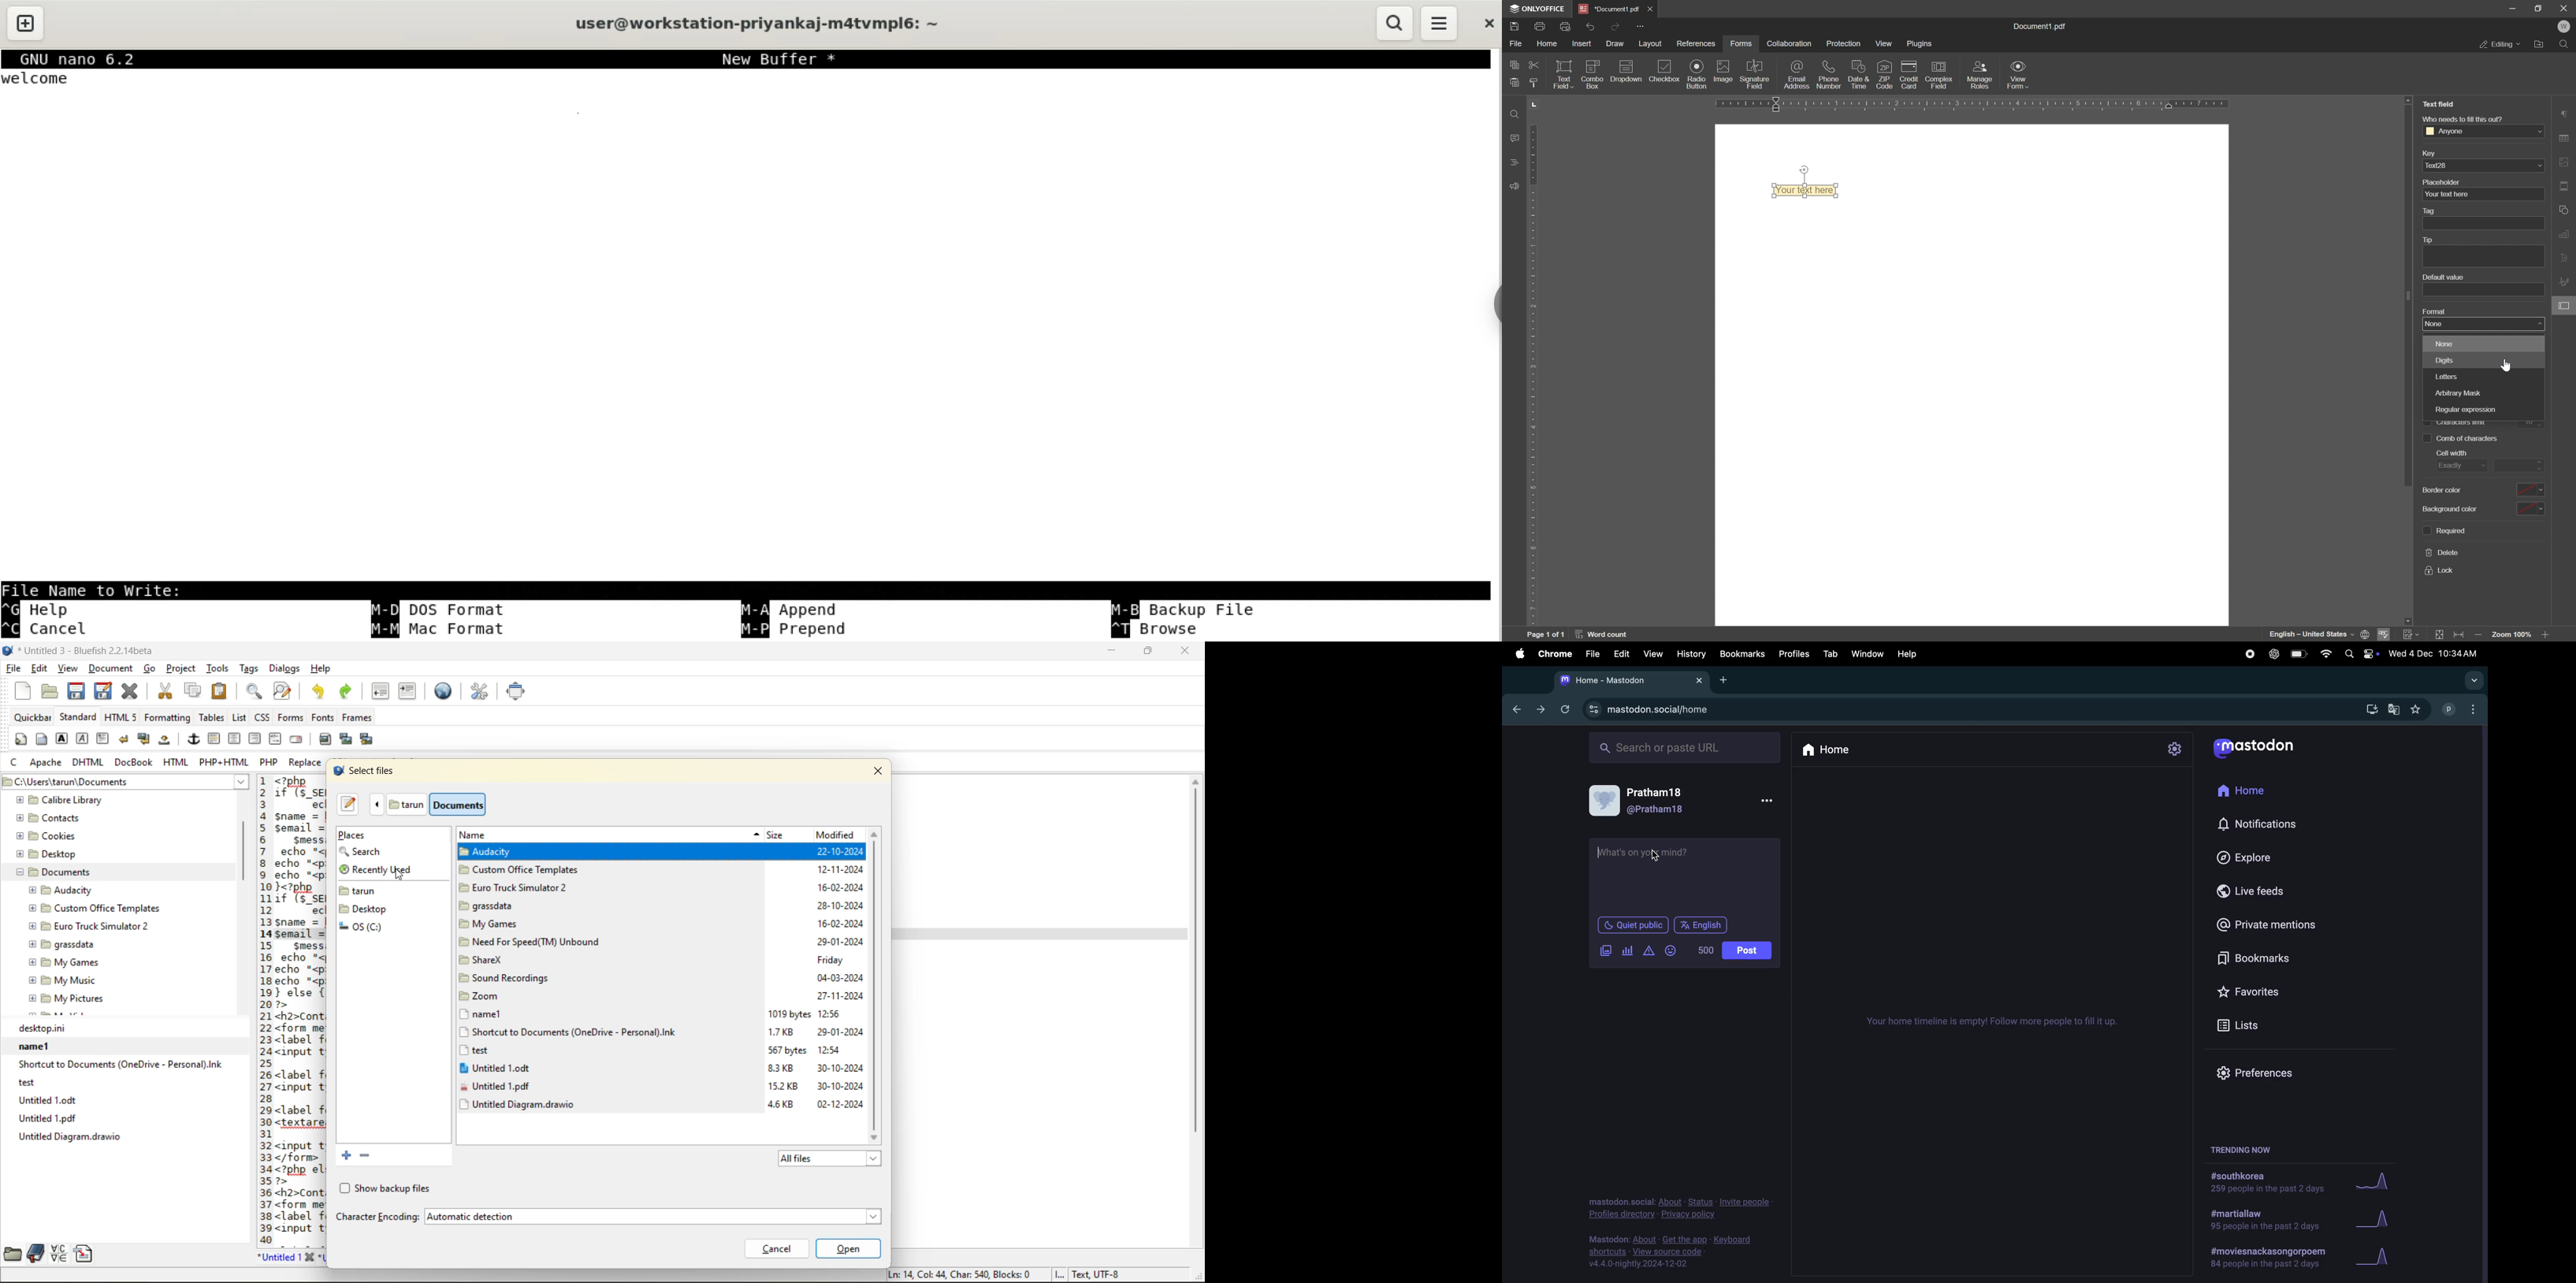 The width and height of the screenshot is (2576, 1288). What do you see at coordinates (2247, 654) in the screenshot?
I see `record` at bounding box center [2247, 654].